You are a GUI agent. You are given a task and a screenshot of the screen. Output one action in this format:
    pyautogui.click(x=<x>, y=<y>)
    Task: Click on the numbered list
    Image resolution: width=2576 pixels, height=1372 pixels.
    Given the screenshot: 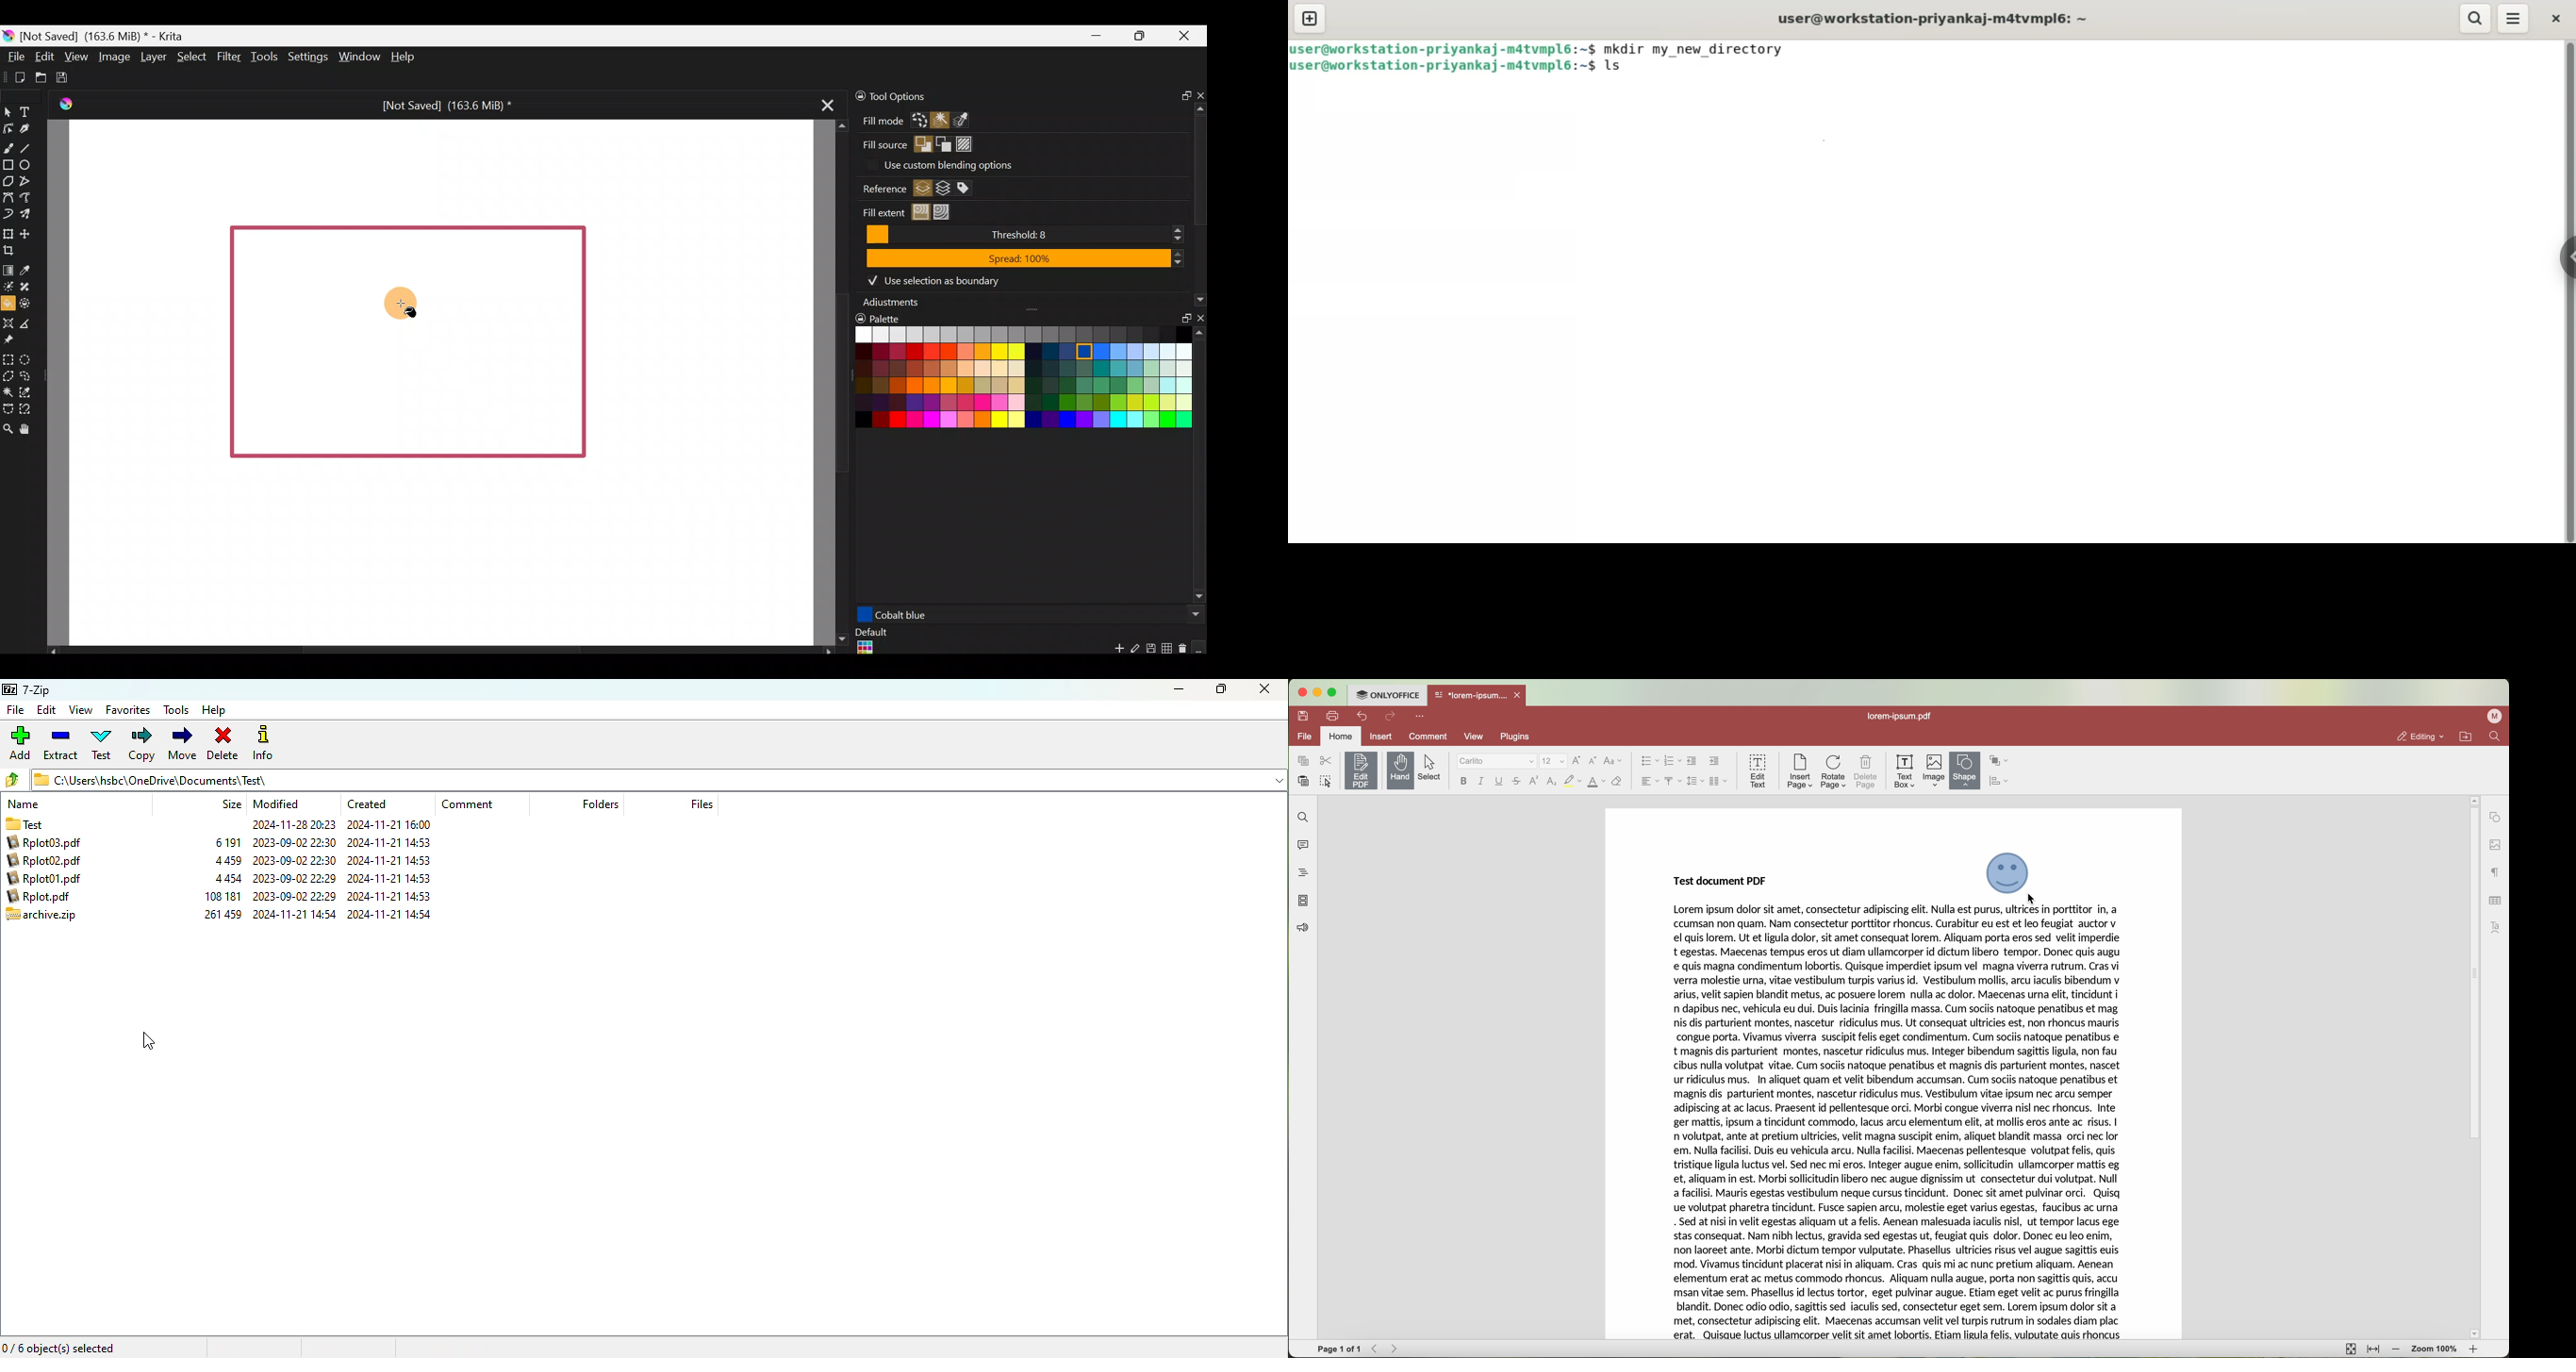 What is the action you would take?
    pyautogui.click(x=1673, y=761)
    